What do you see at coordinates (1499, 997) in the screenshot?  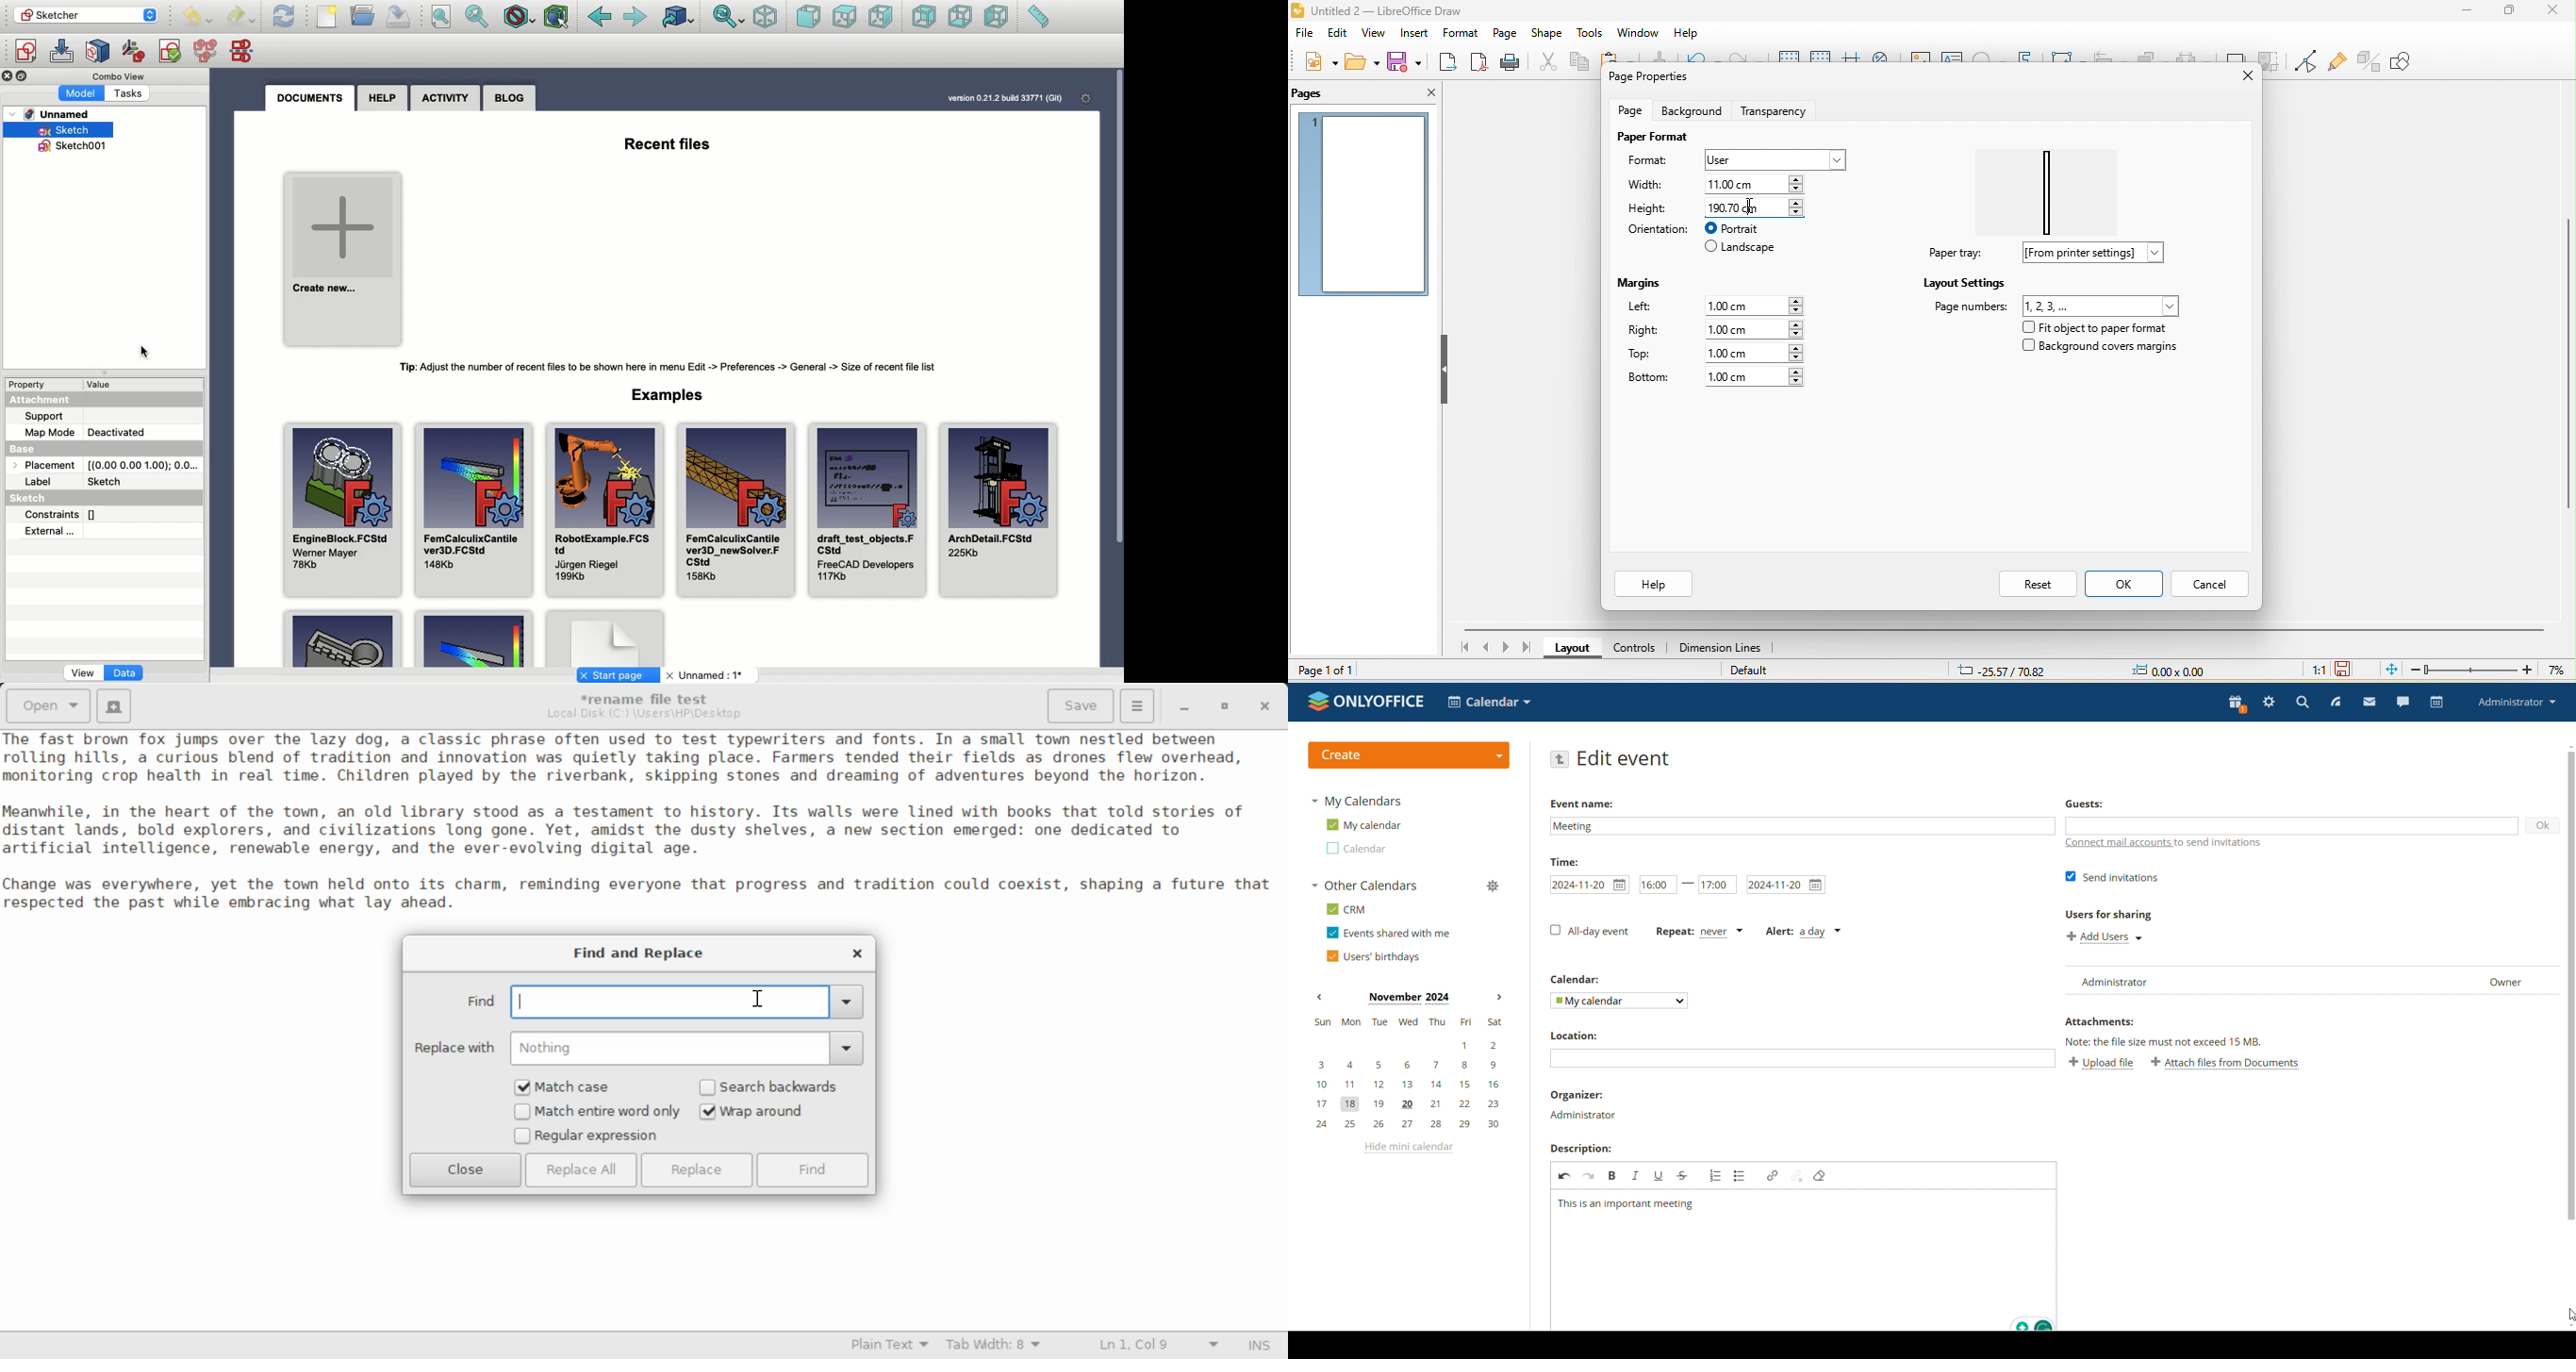 I see `next month` at bounding box center [1499, 997].